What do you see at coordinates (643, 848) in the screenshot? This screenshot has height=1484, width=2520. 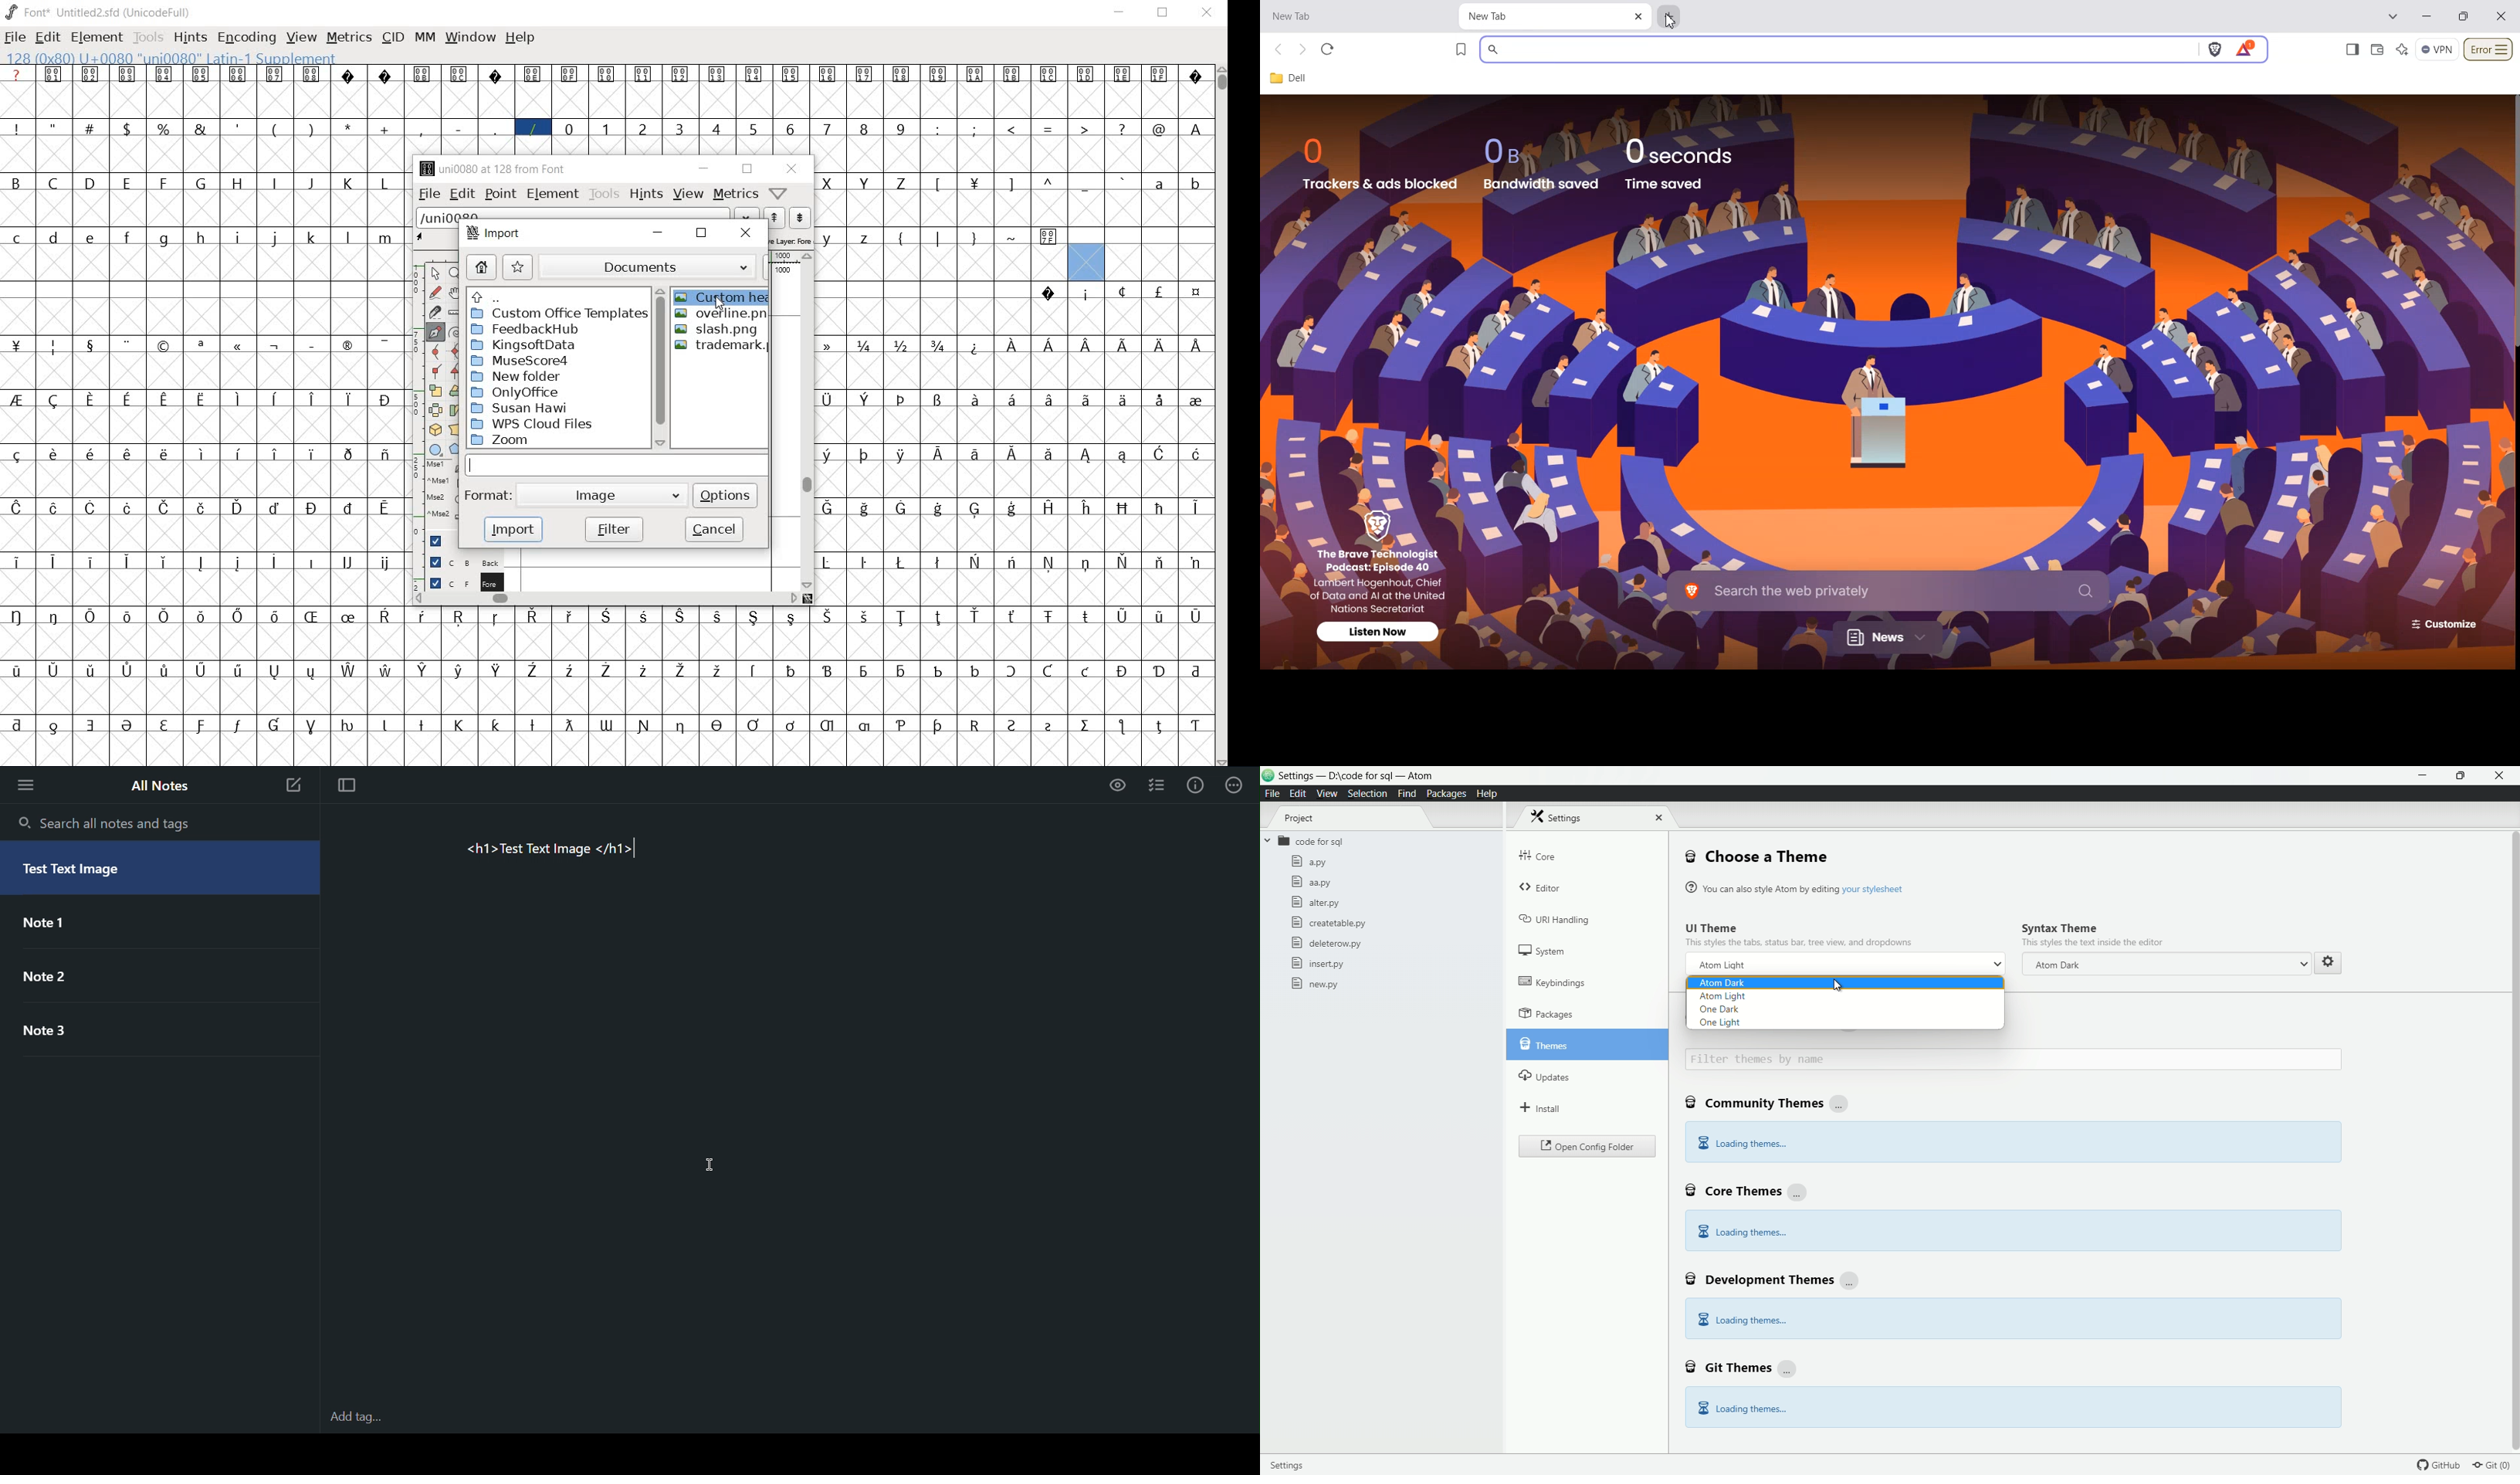 I see `typing cursor` at bounding box center [643, 848].